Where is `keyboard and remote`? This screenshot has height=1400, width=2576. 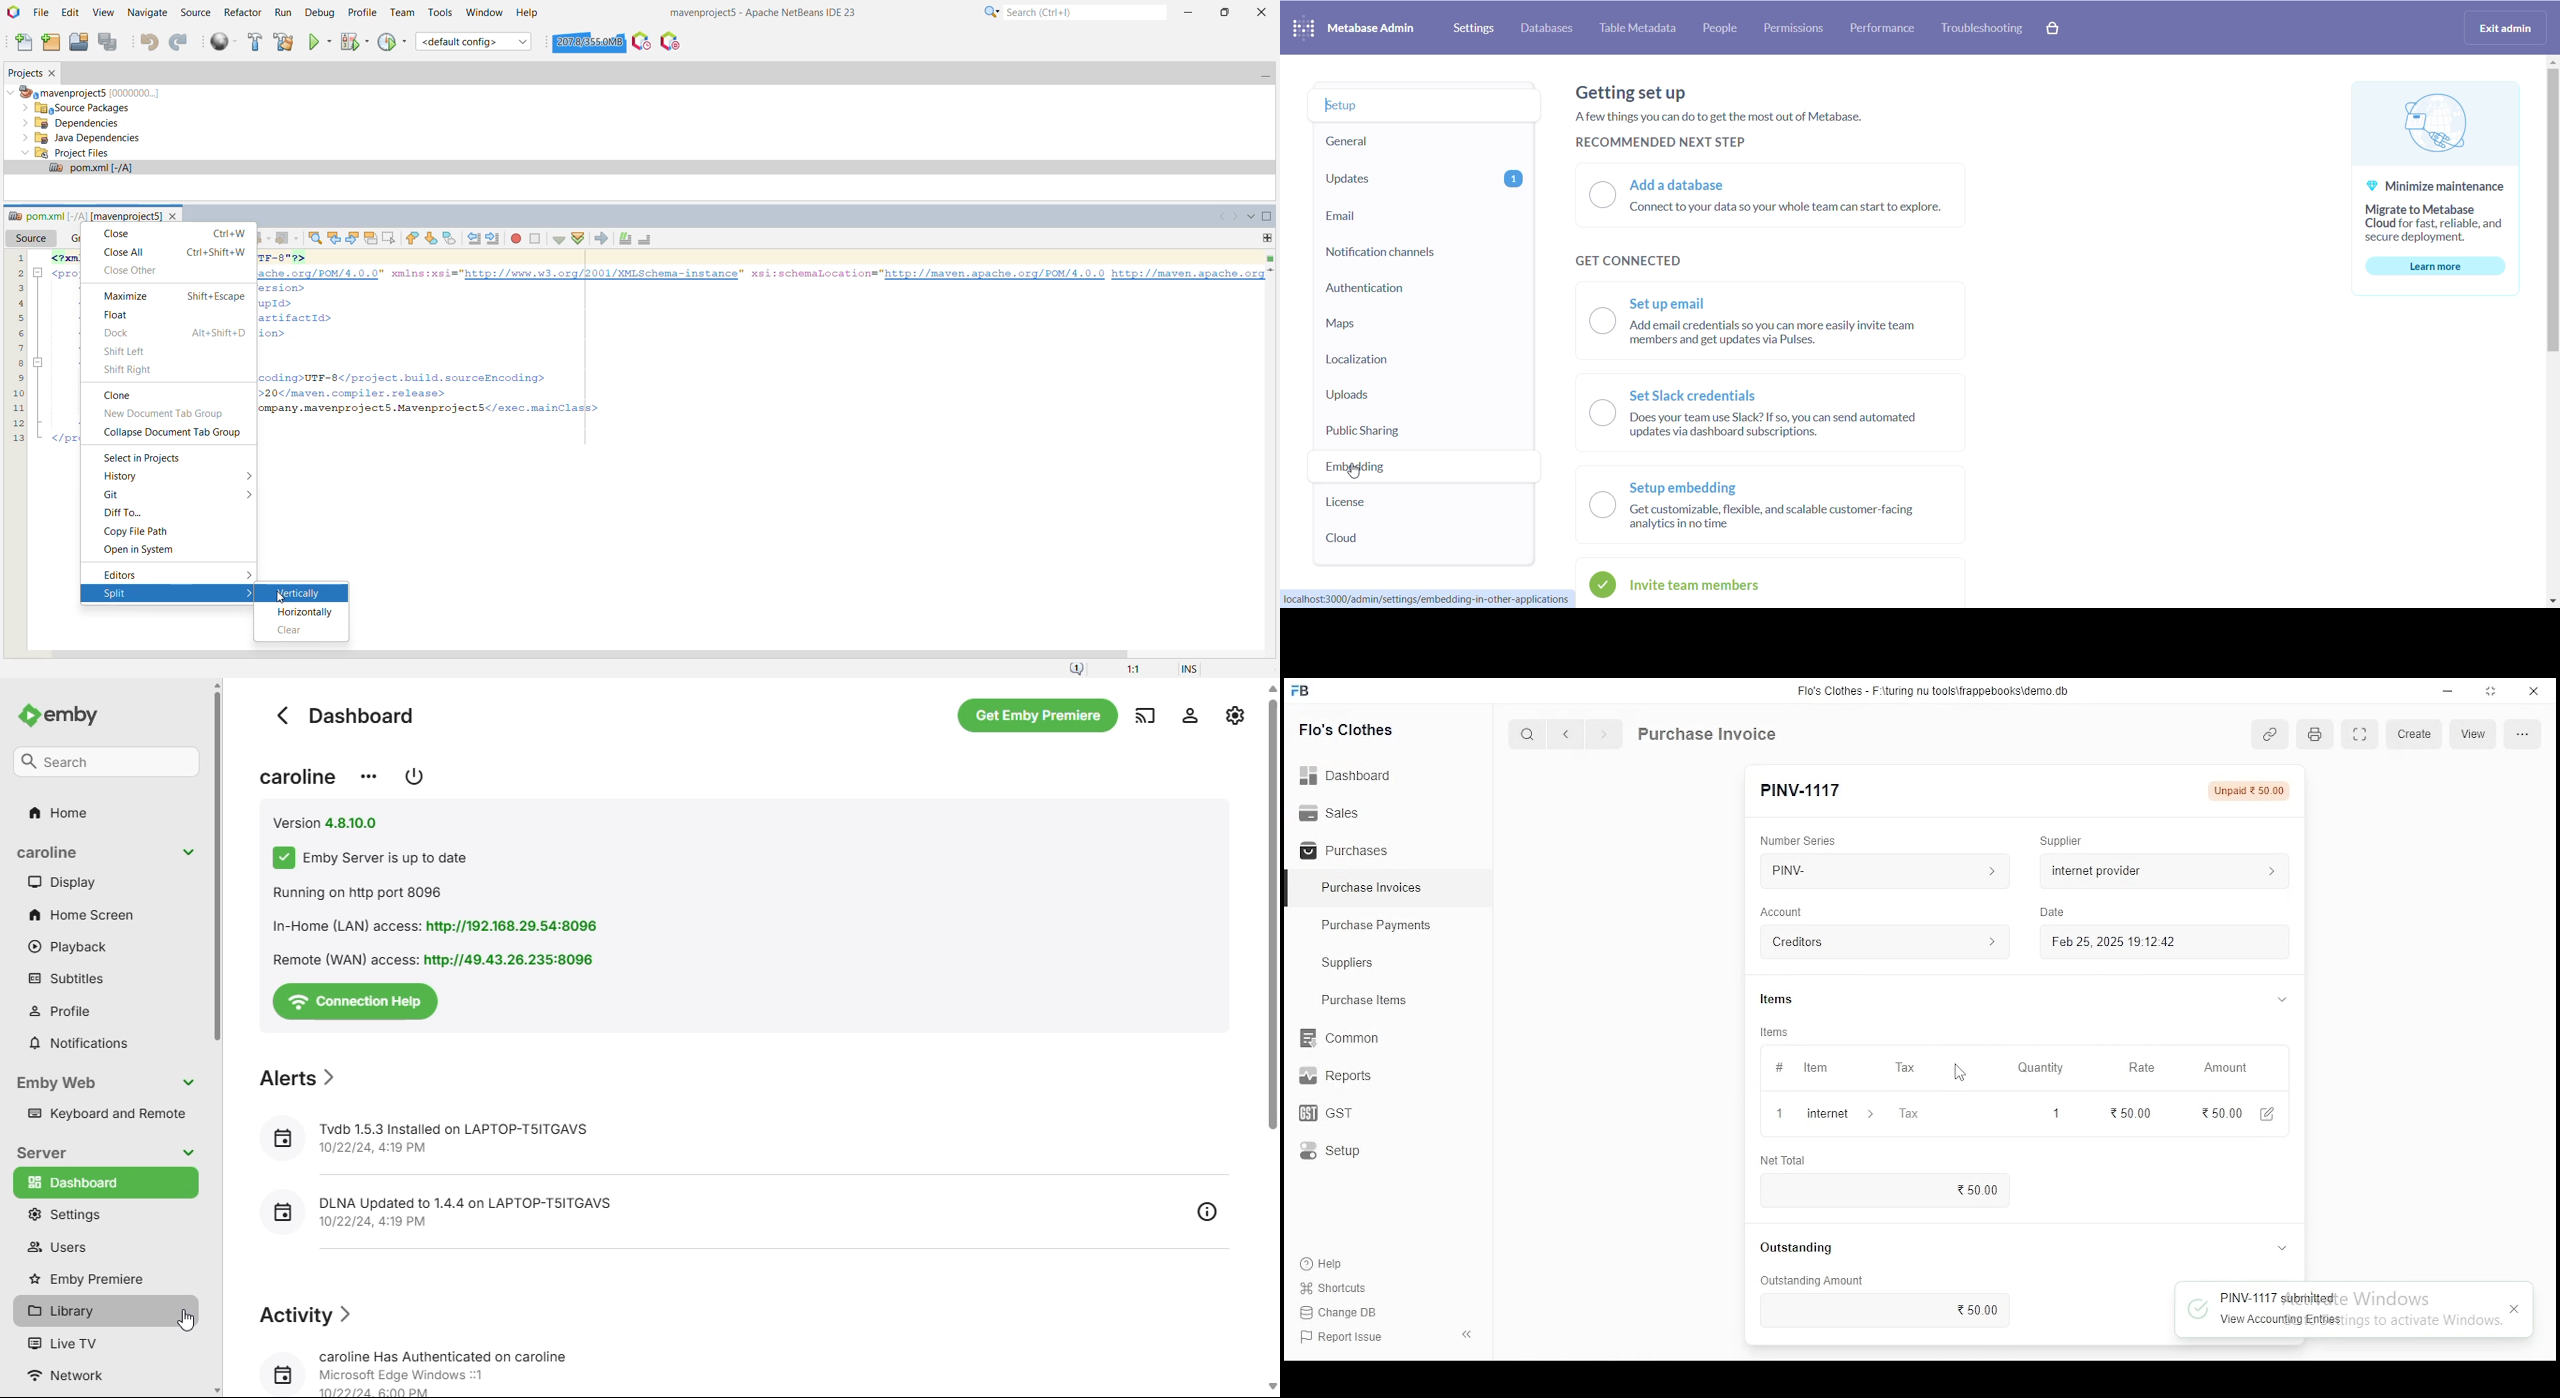 keyboard and remote is located at coordinates (106, 1112).